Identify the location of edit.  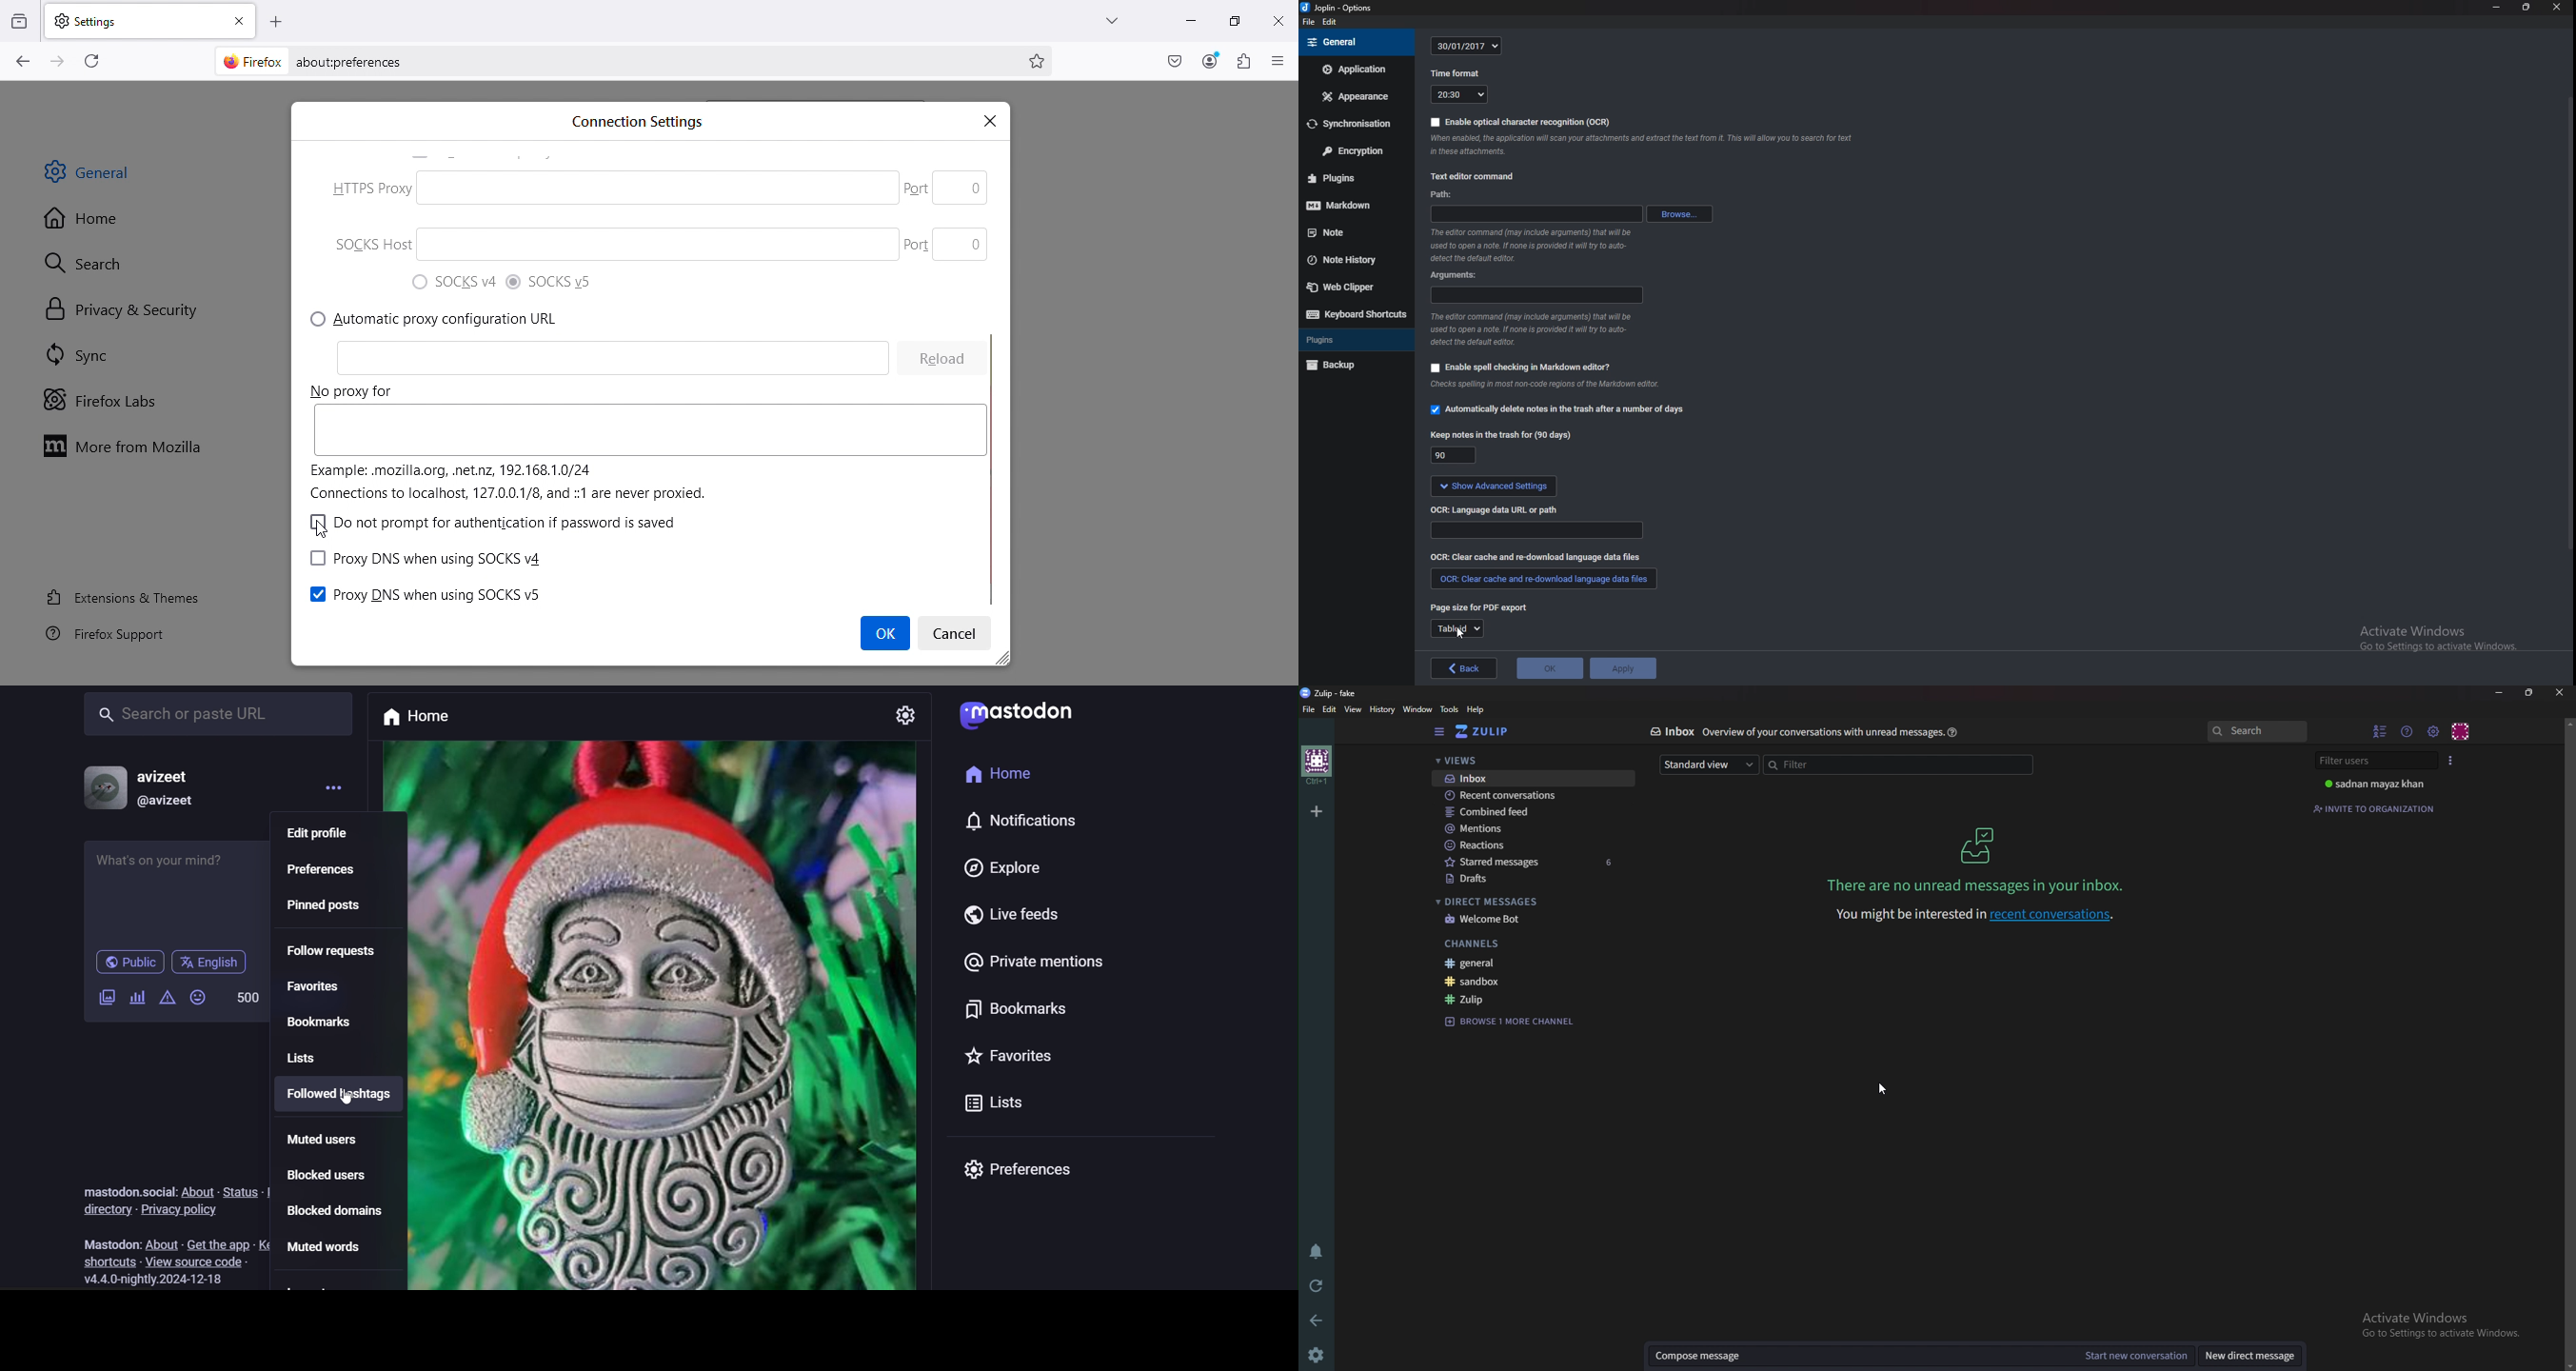
(1331, 22).